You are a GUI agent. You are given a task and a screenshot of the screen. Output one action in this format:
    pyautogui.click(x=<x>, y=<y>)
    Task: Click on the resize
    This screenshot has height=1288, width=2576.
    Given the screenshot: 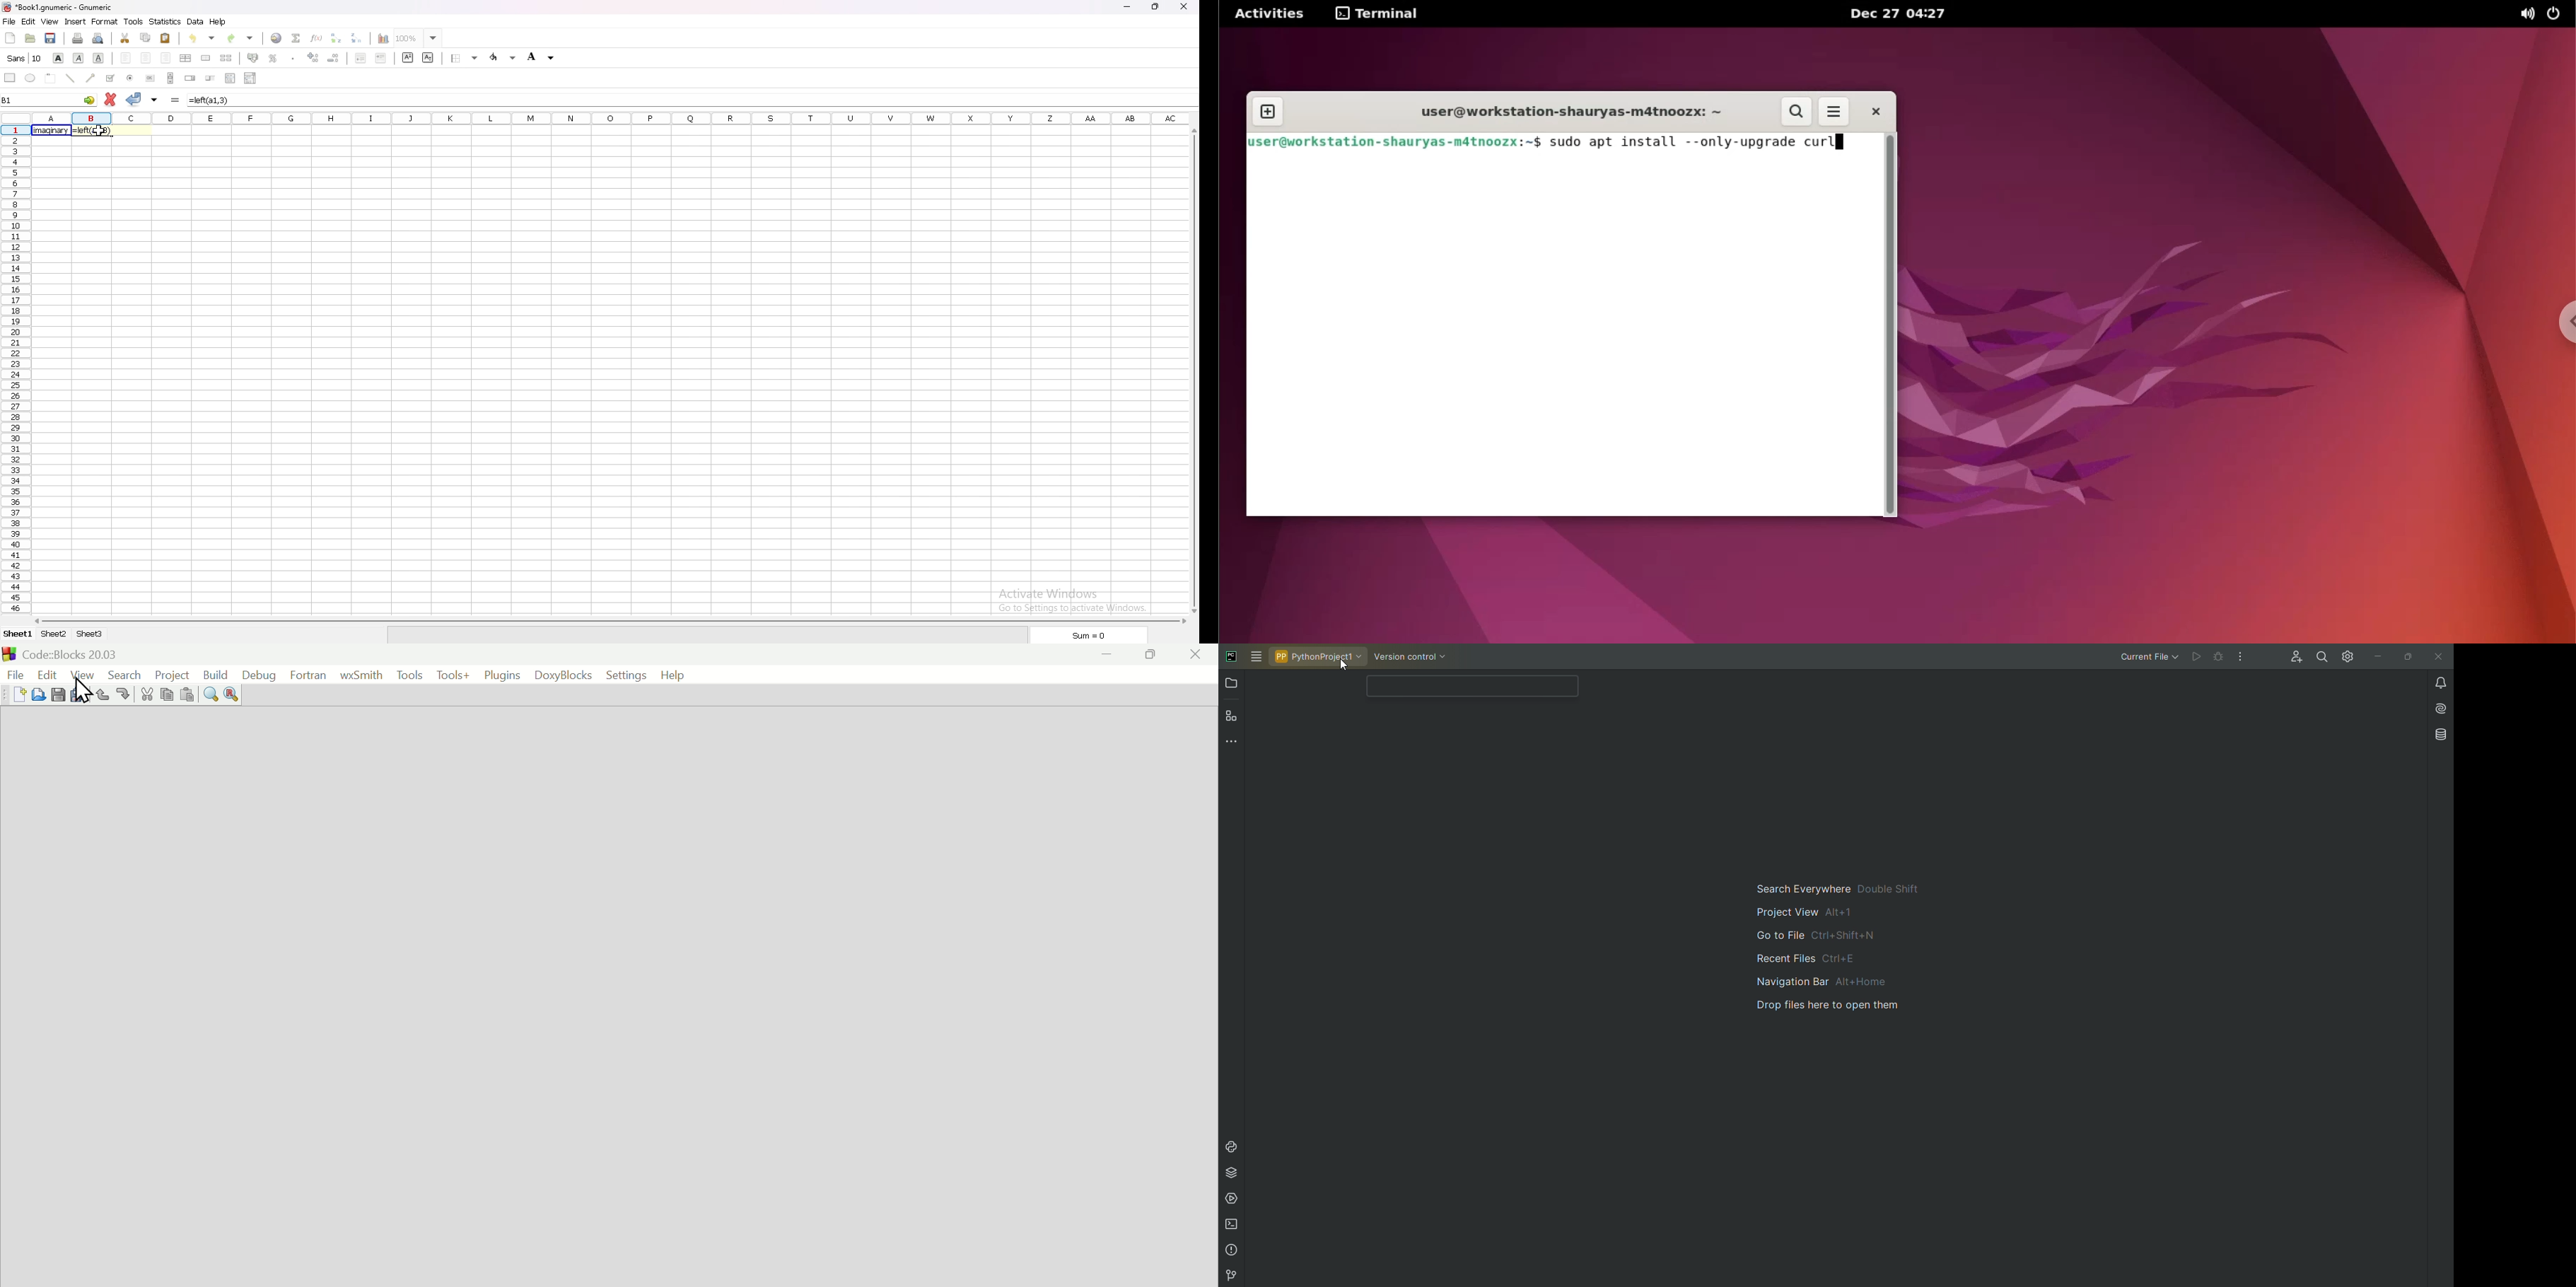 What is the action you would take?
    pyautogui.click(x=1156, y=7)
    